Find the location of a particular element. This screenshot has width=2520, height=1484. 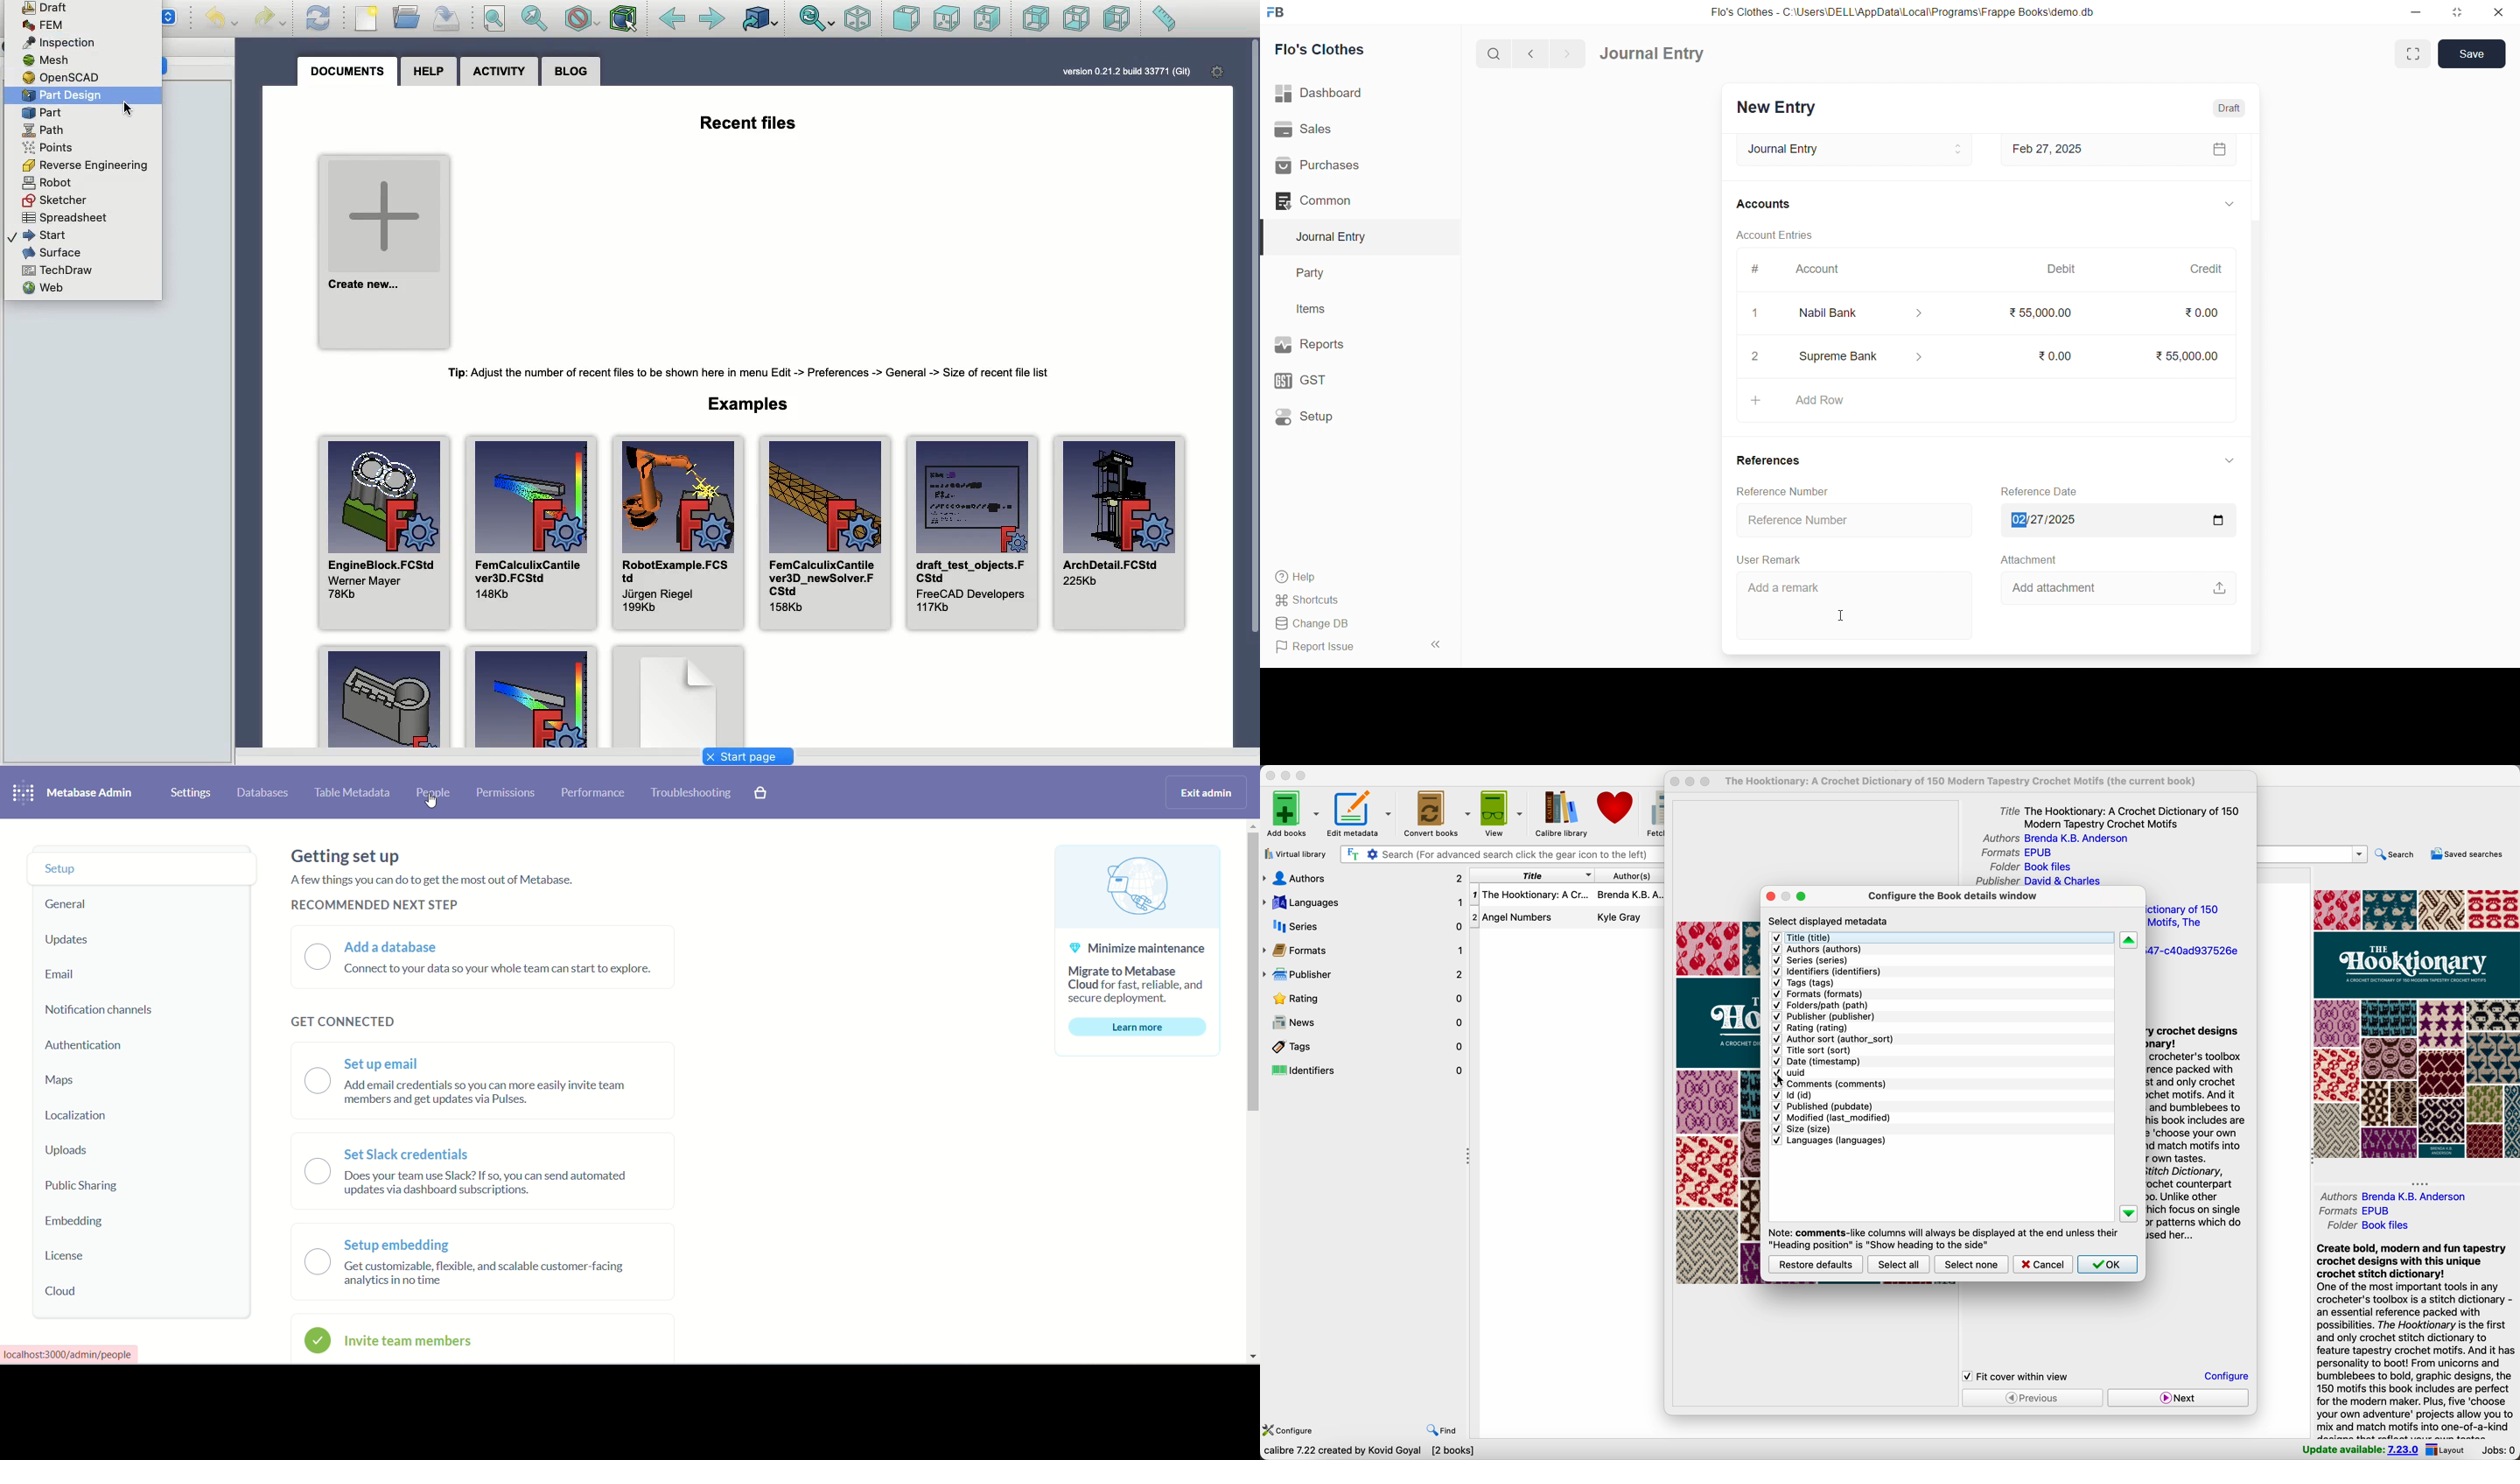

folder is located at coordinates (2372, 1226).